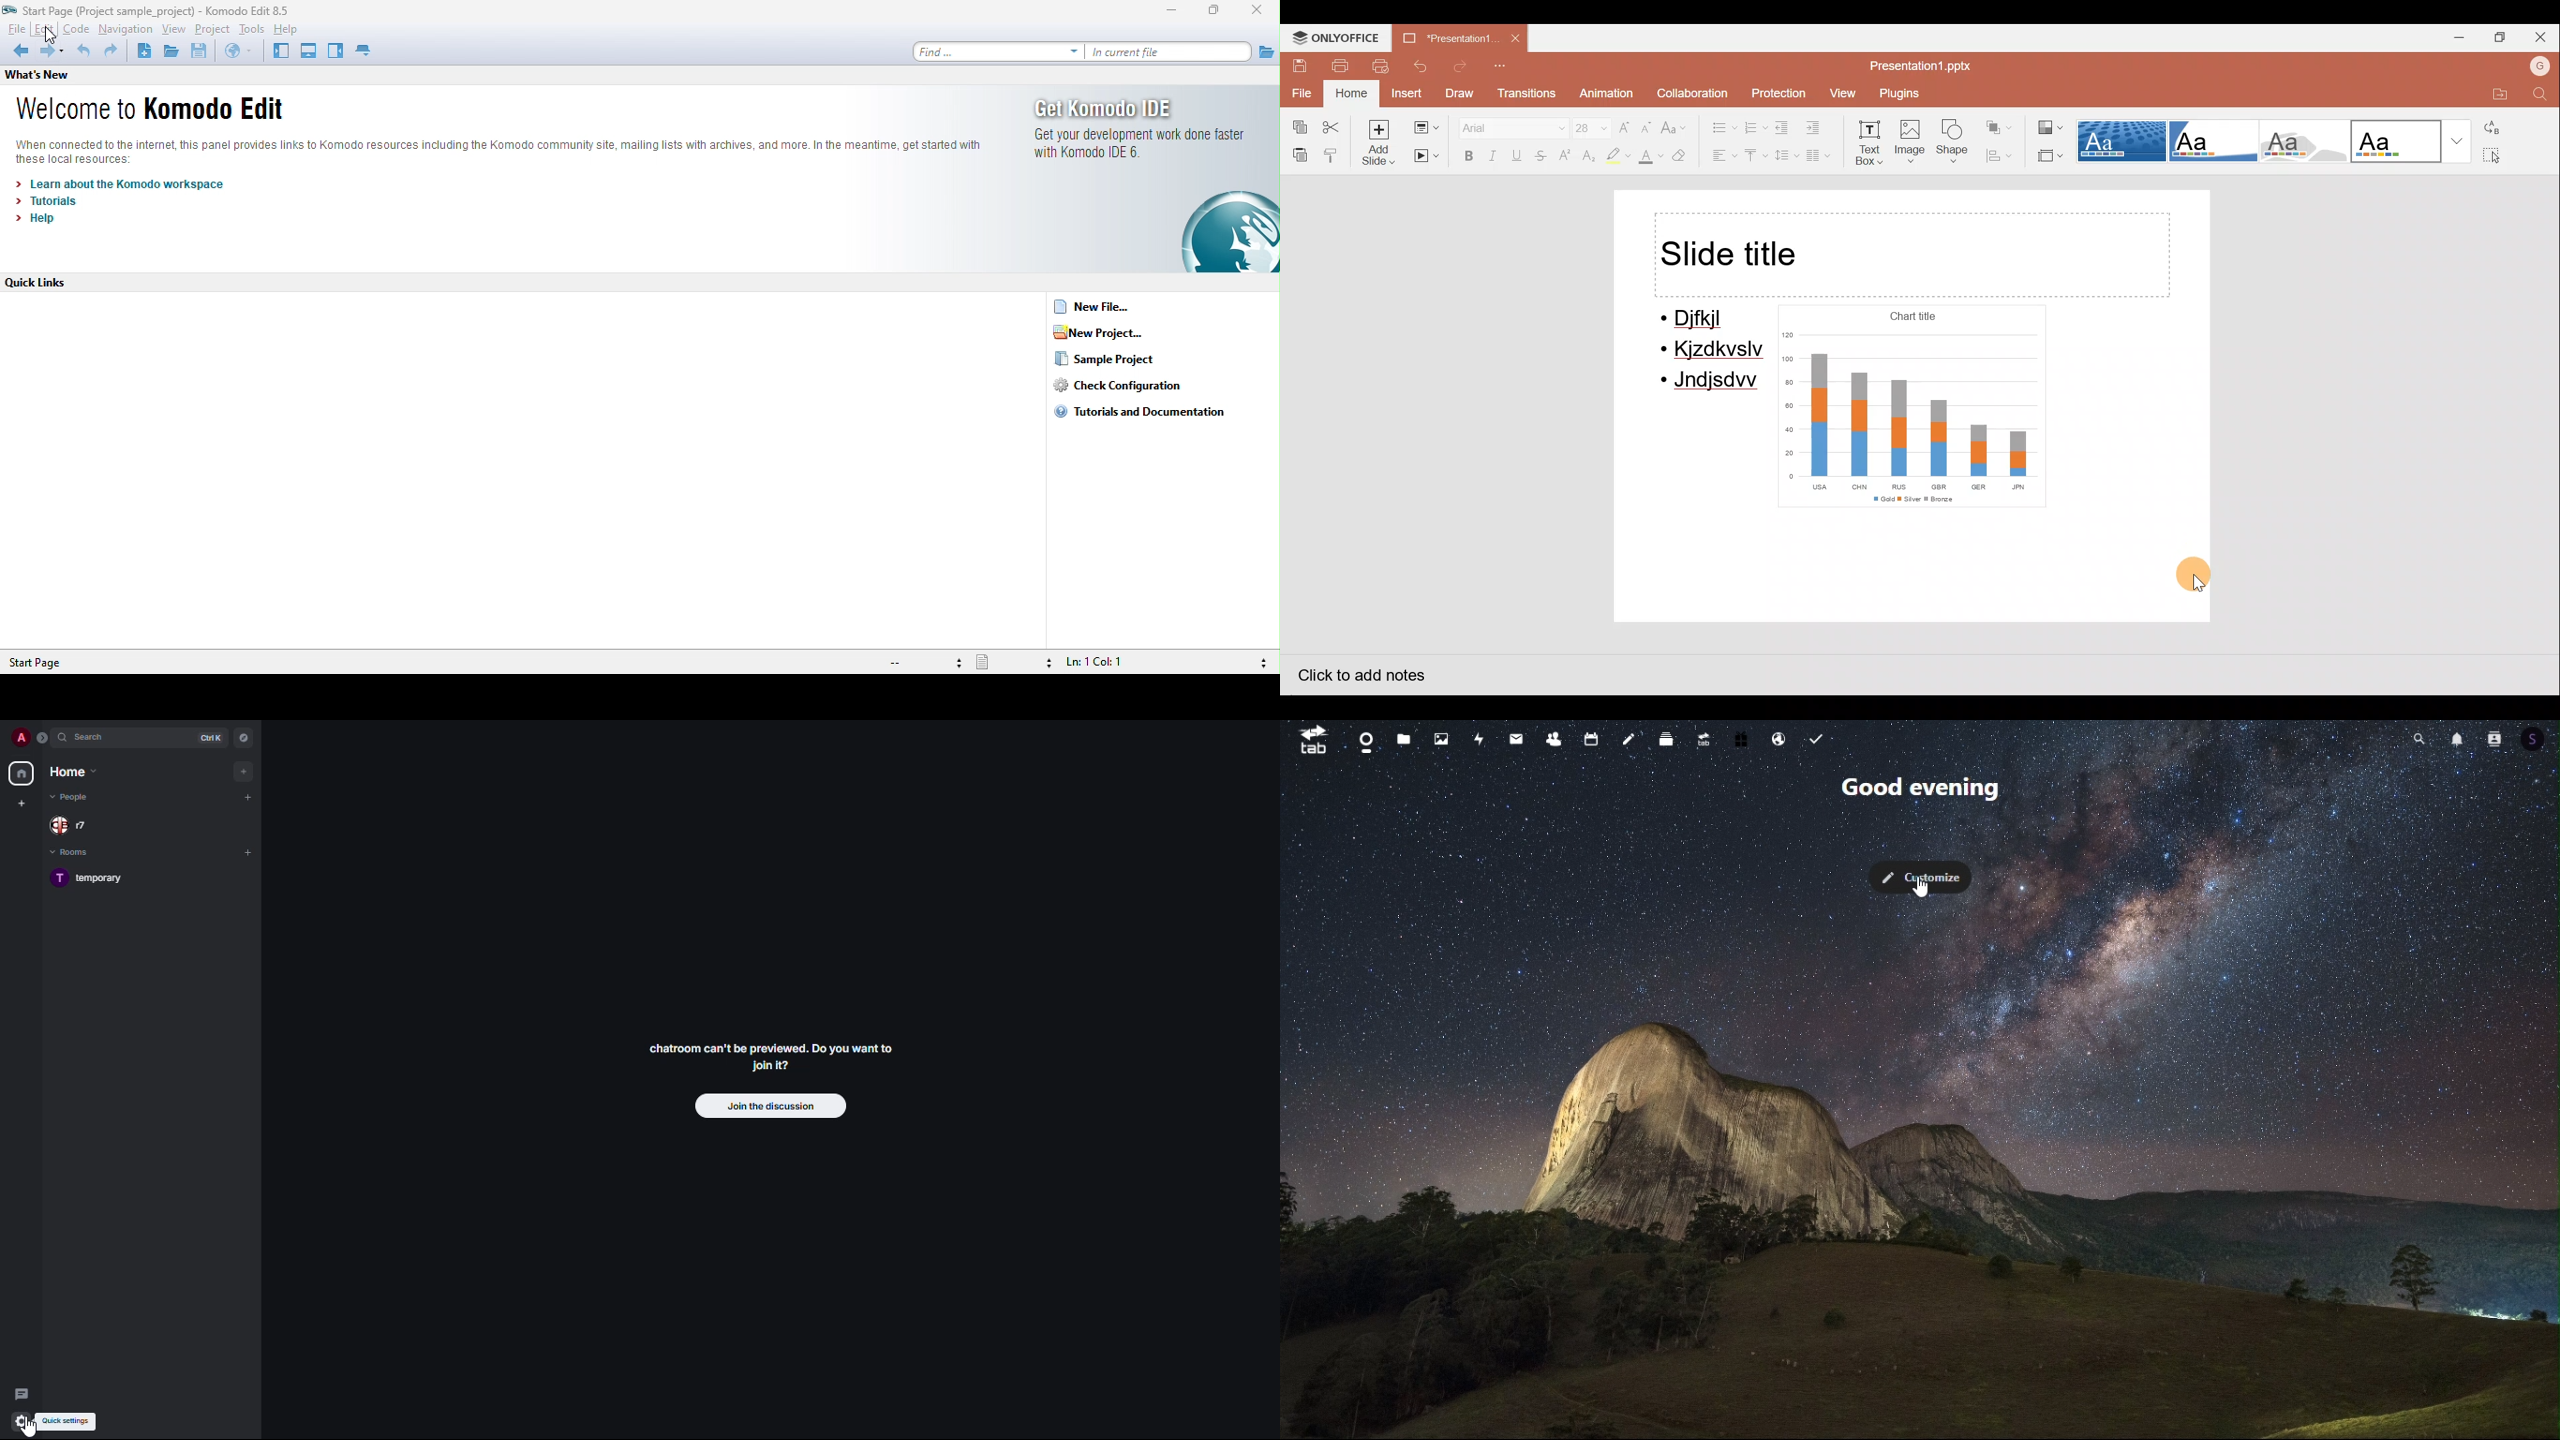  I want to click on Jndjsdw, so click(1711, 383).